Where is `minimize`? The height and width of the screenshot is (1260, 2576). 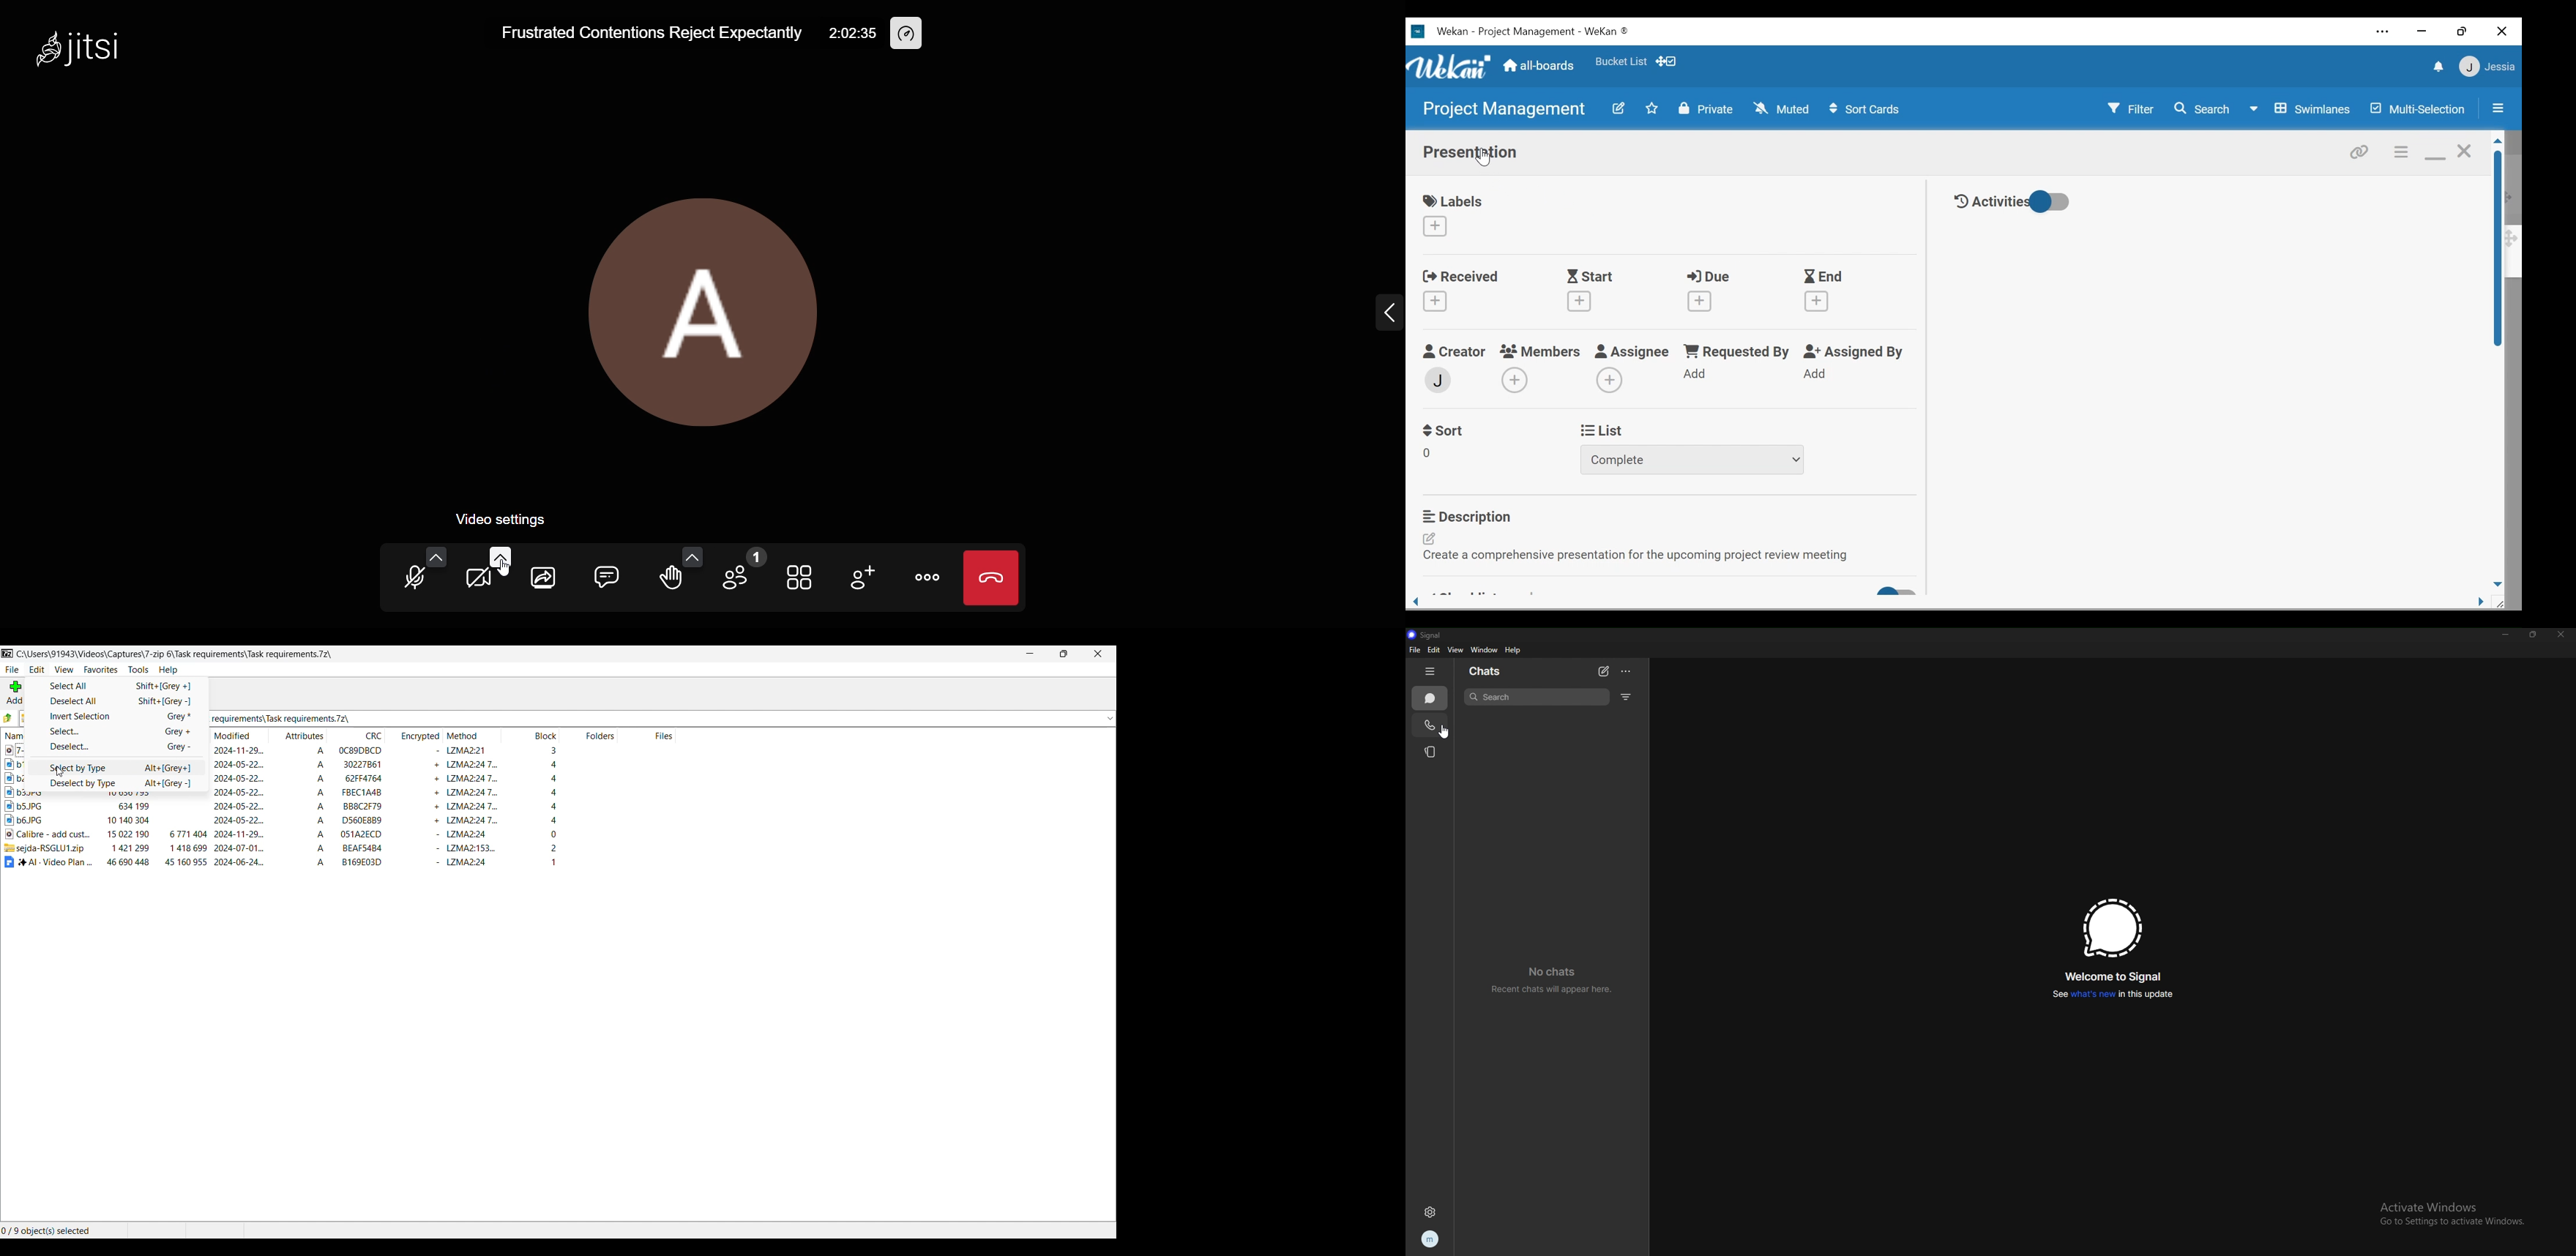 minimize is located at coordinates (2422, 31).